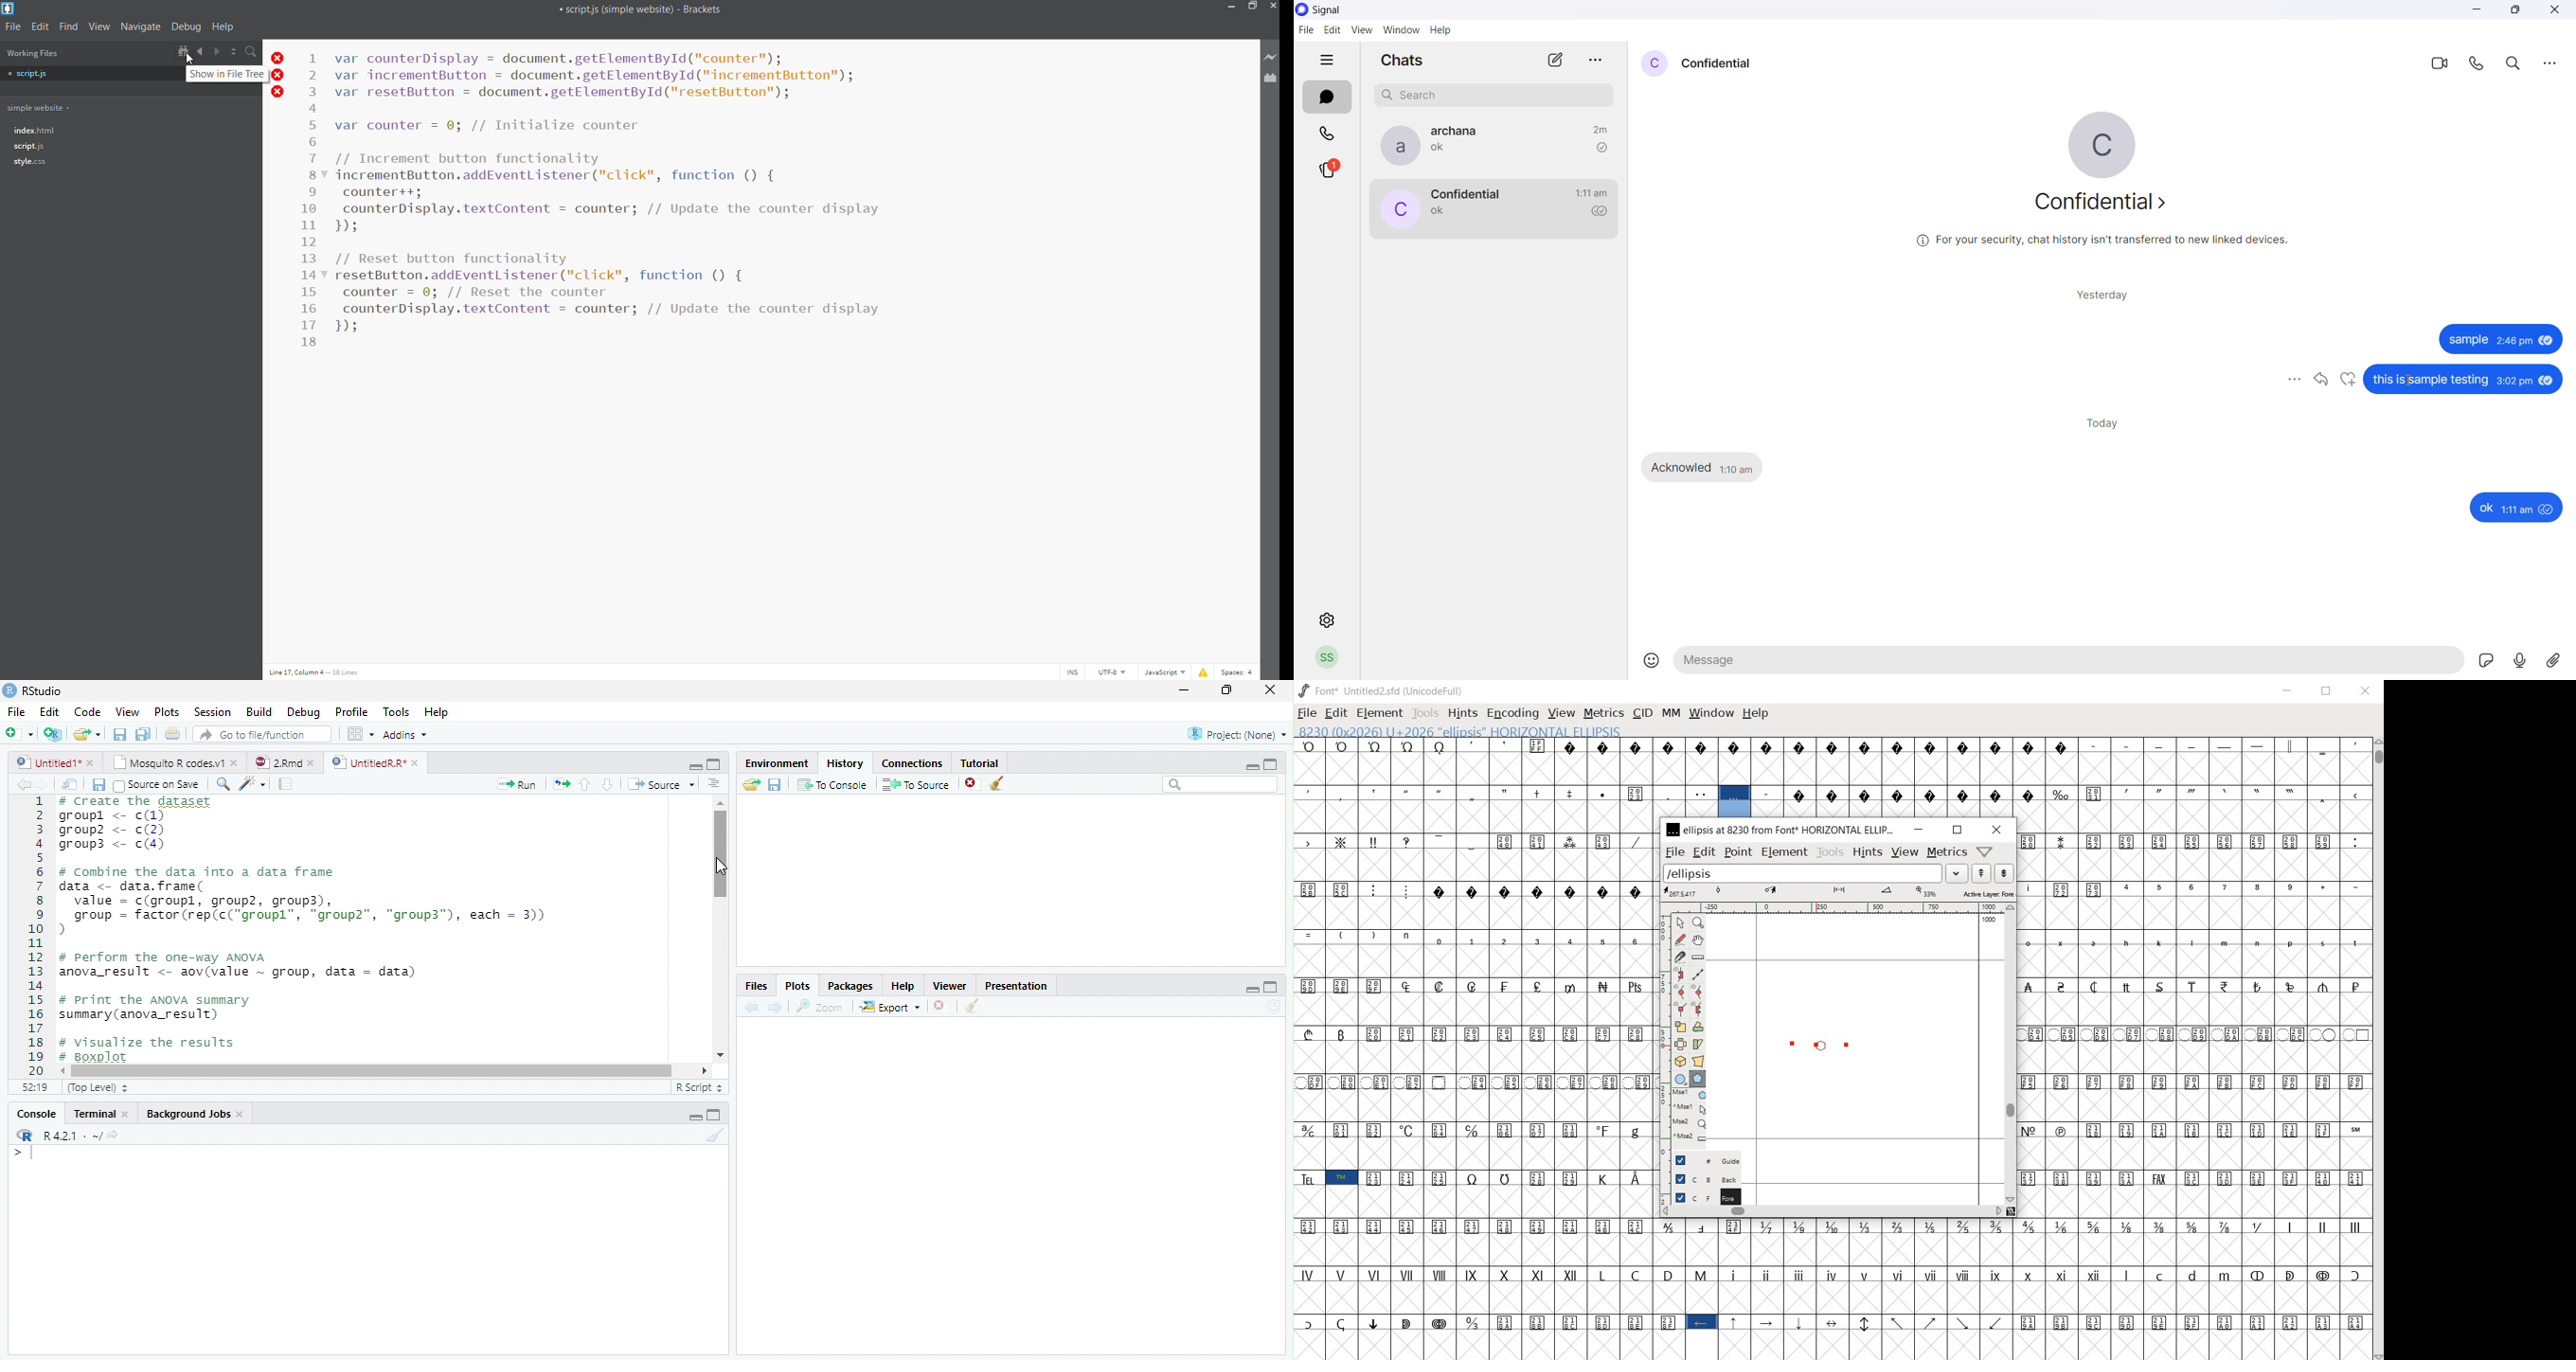  I want to click on Maximize, so click(1271, 988).